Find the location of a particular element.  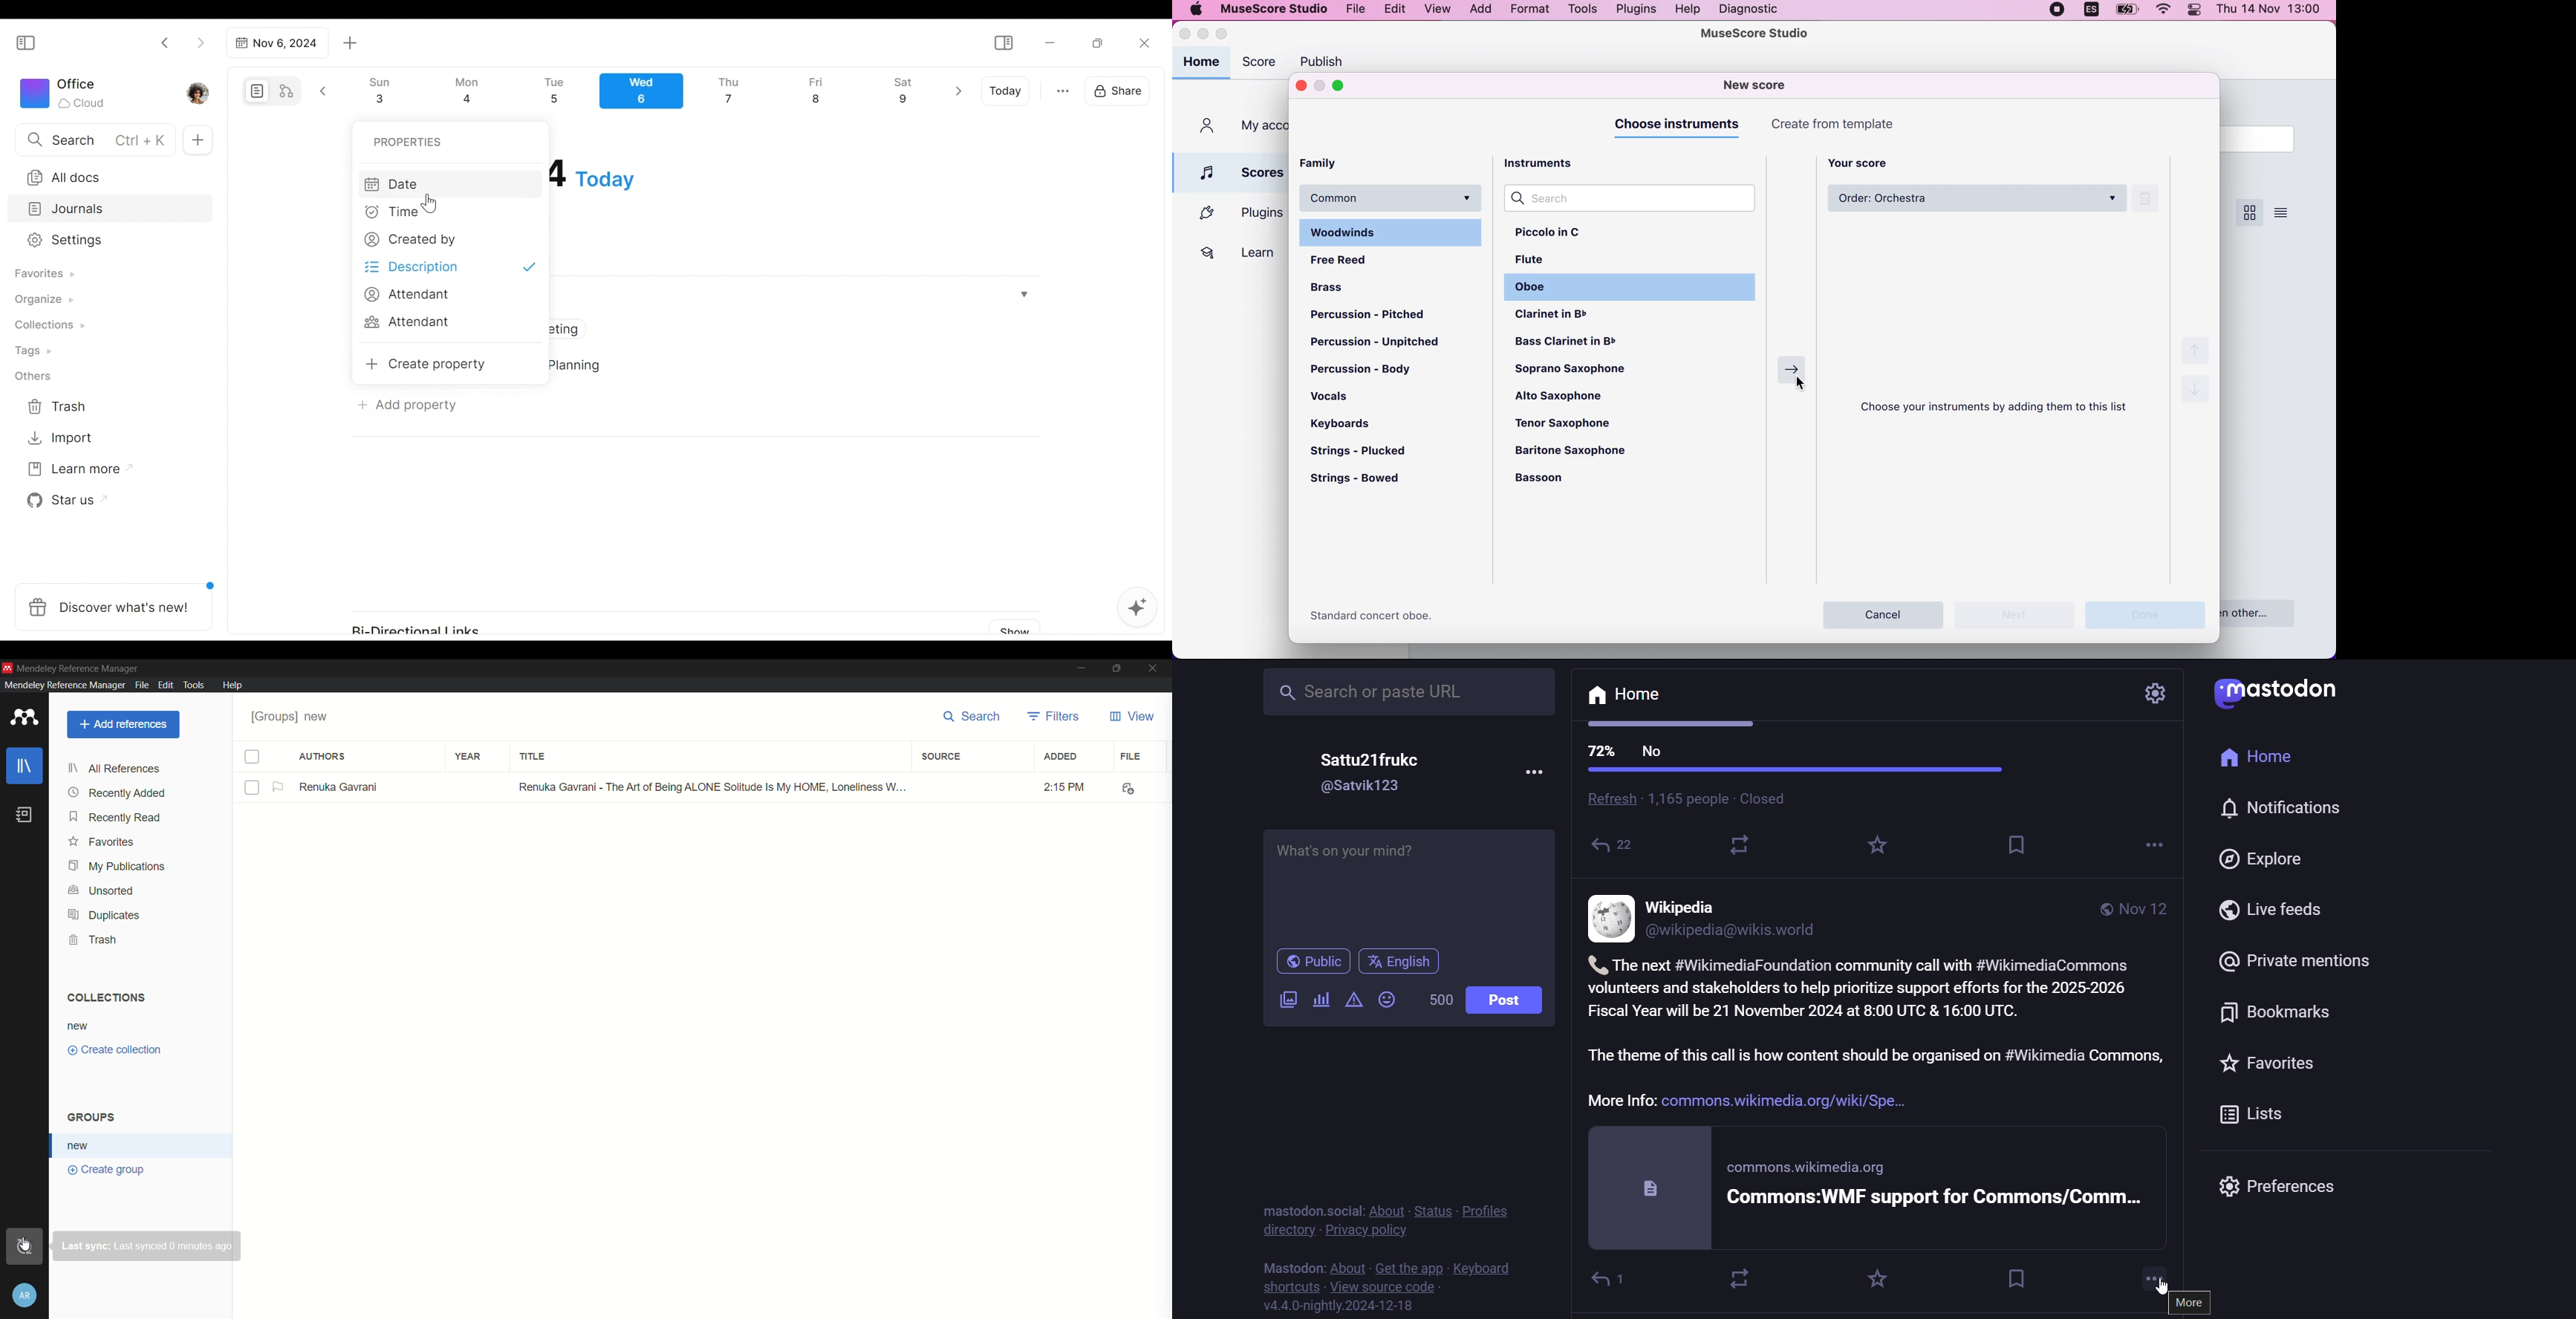

post here is located at coordinates (1405, 880).